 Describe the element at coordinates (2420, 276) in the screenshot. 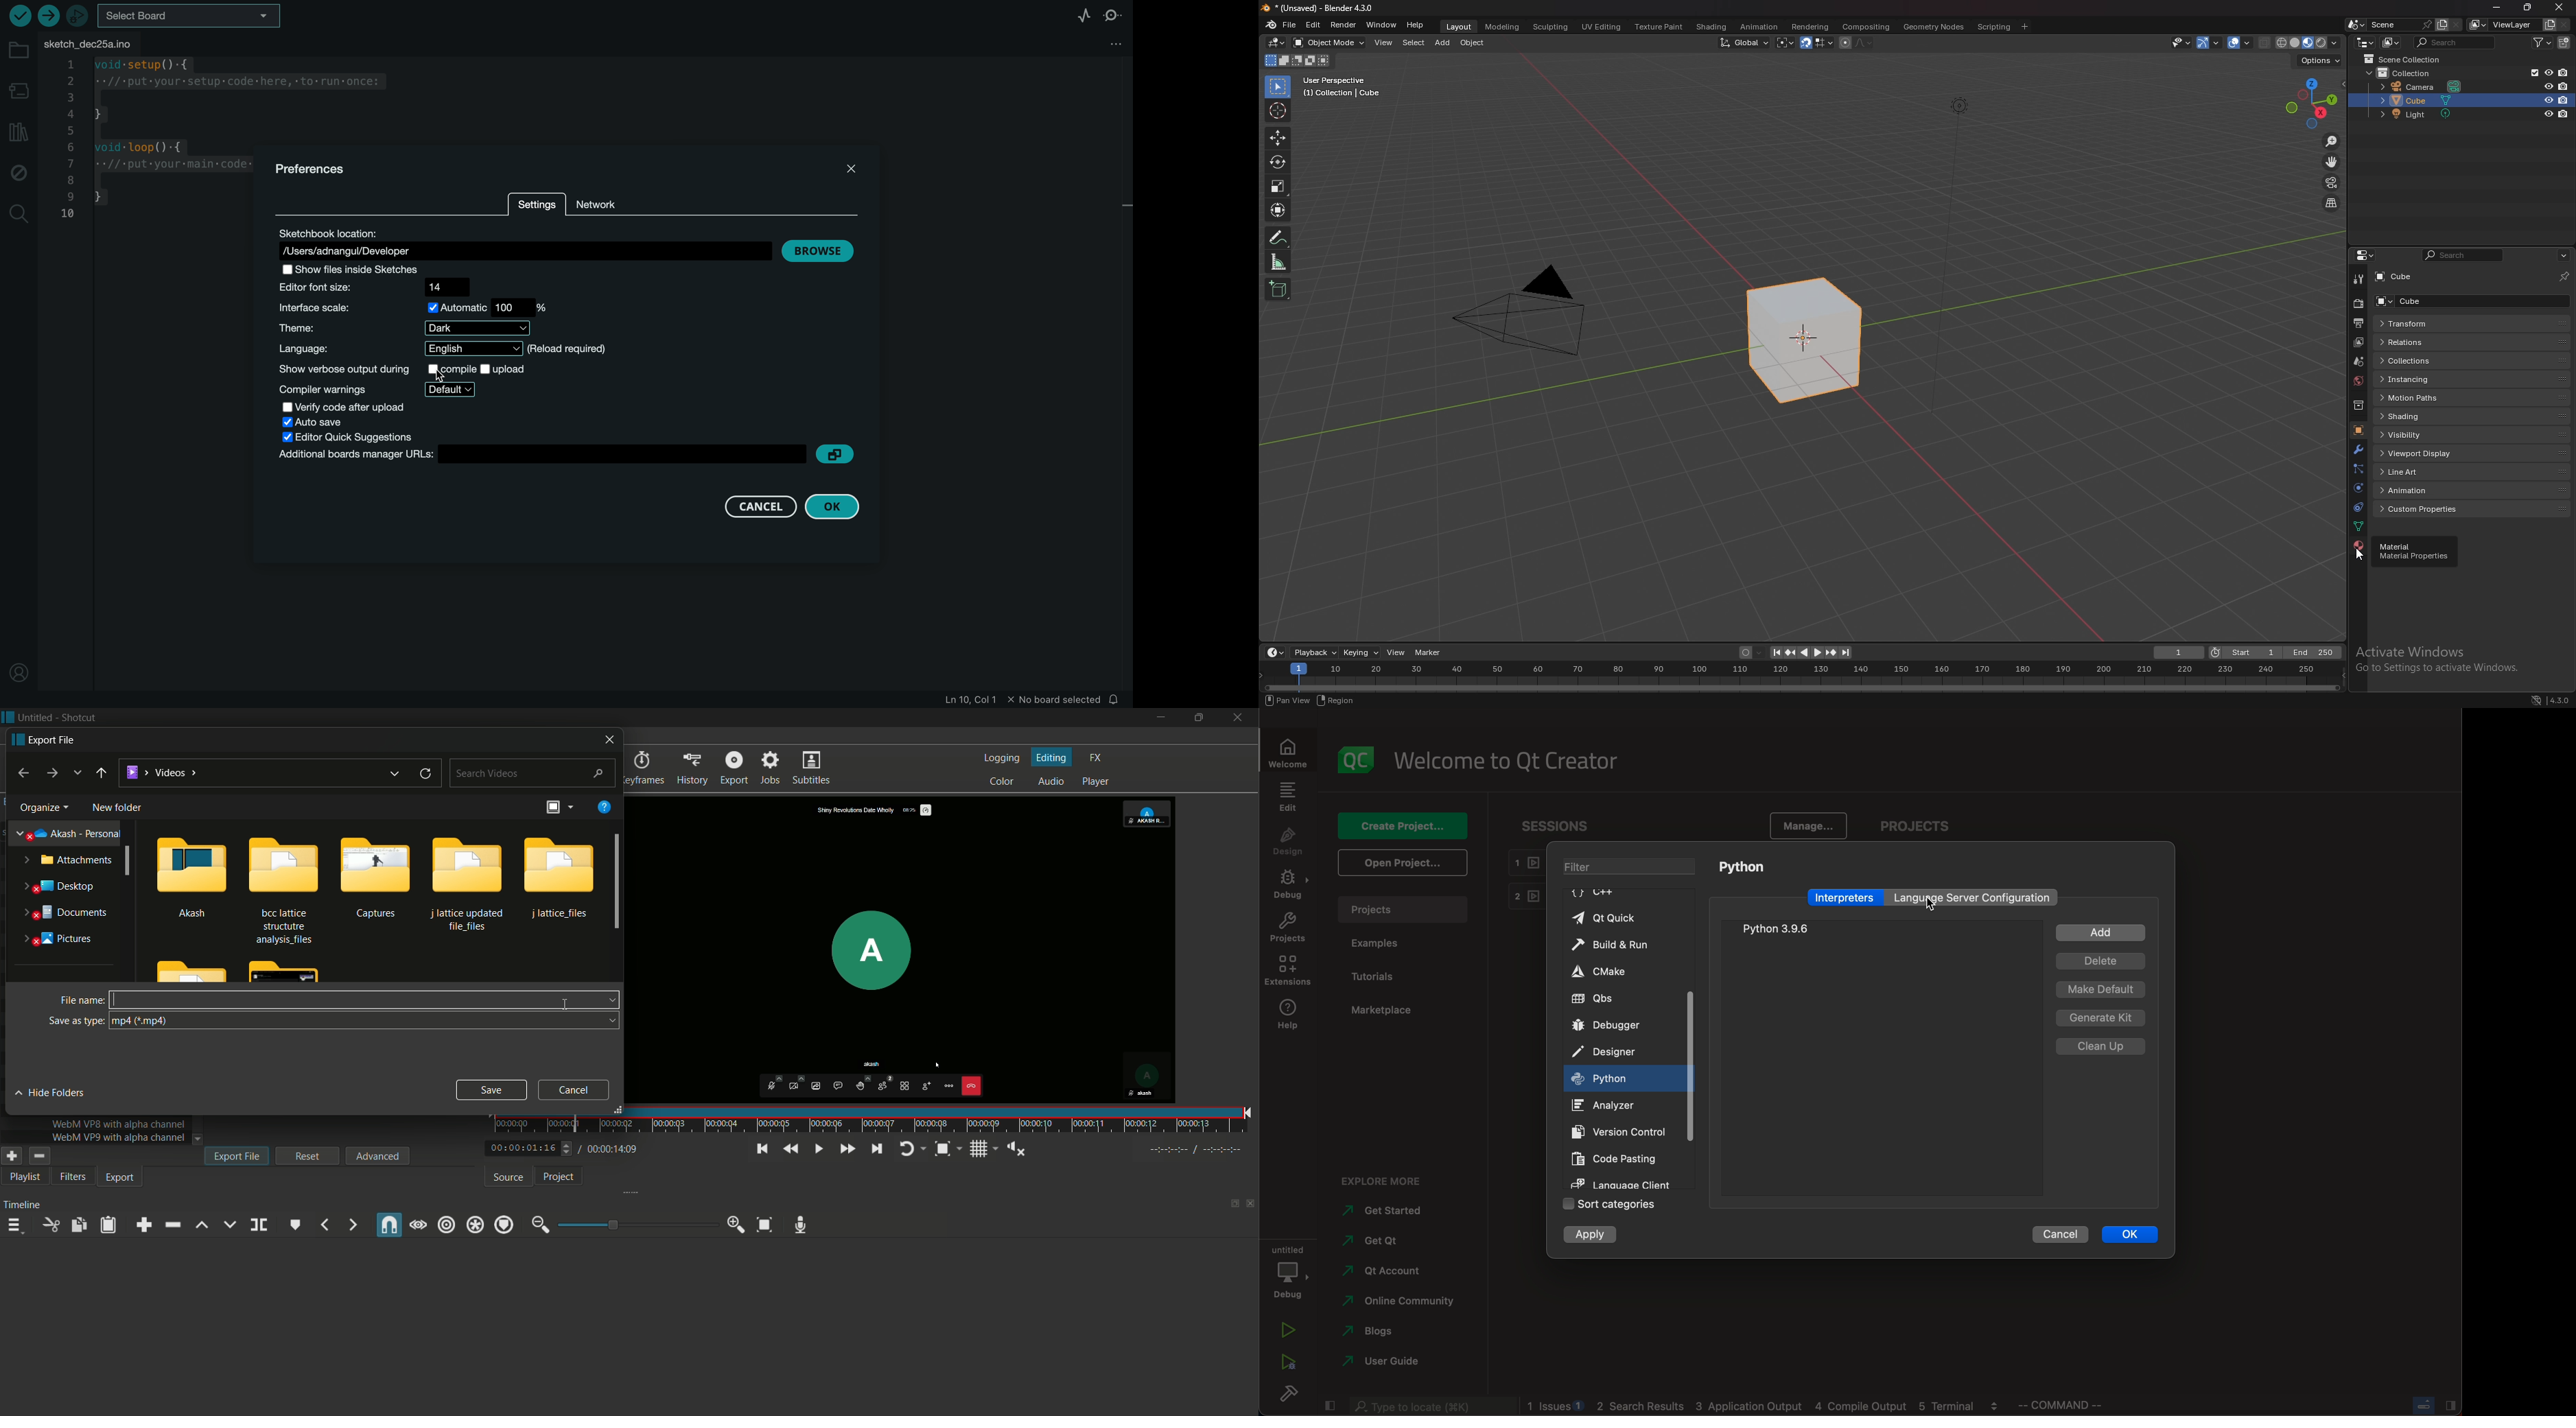

I see `cube` at that location.